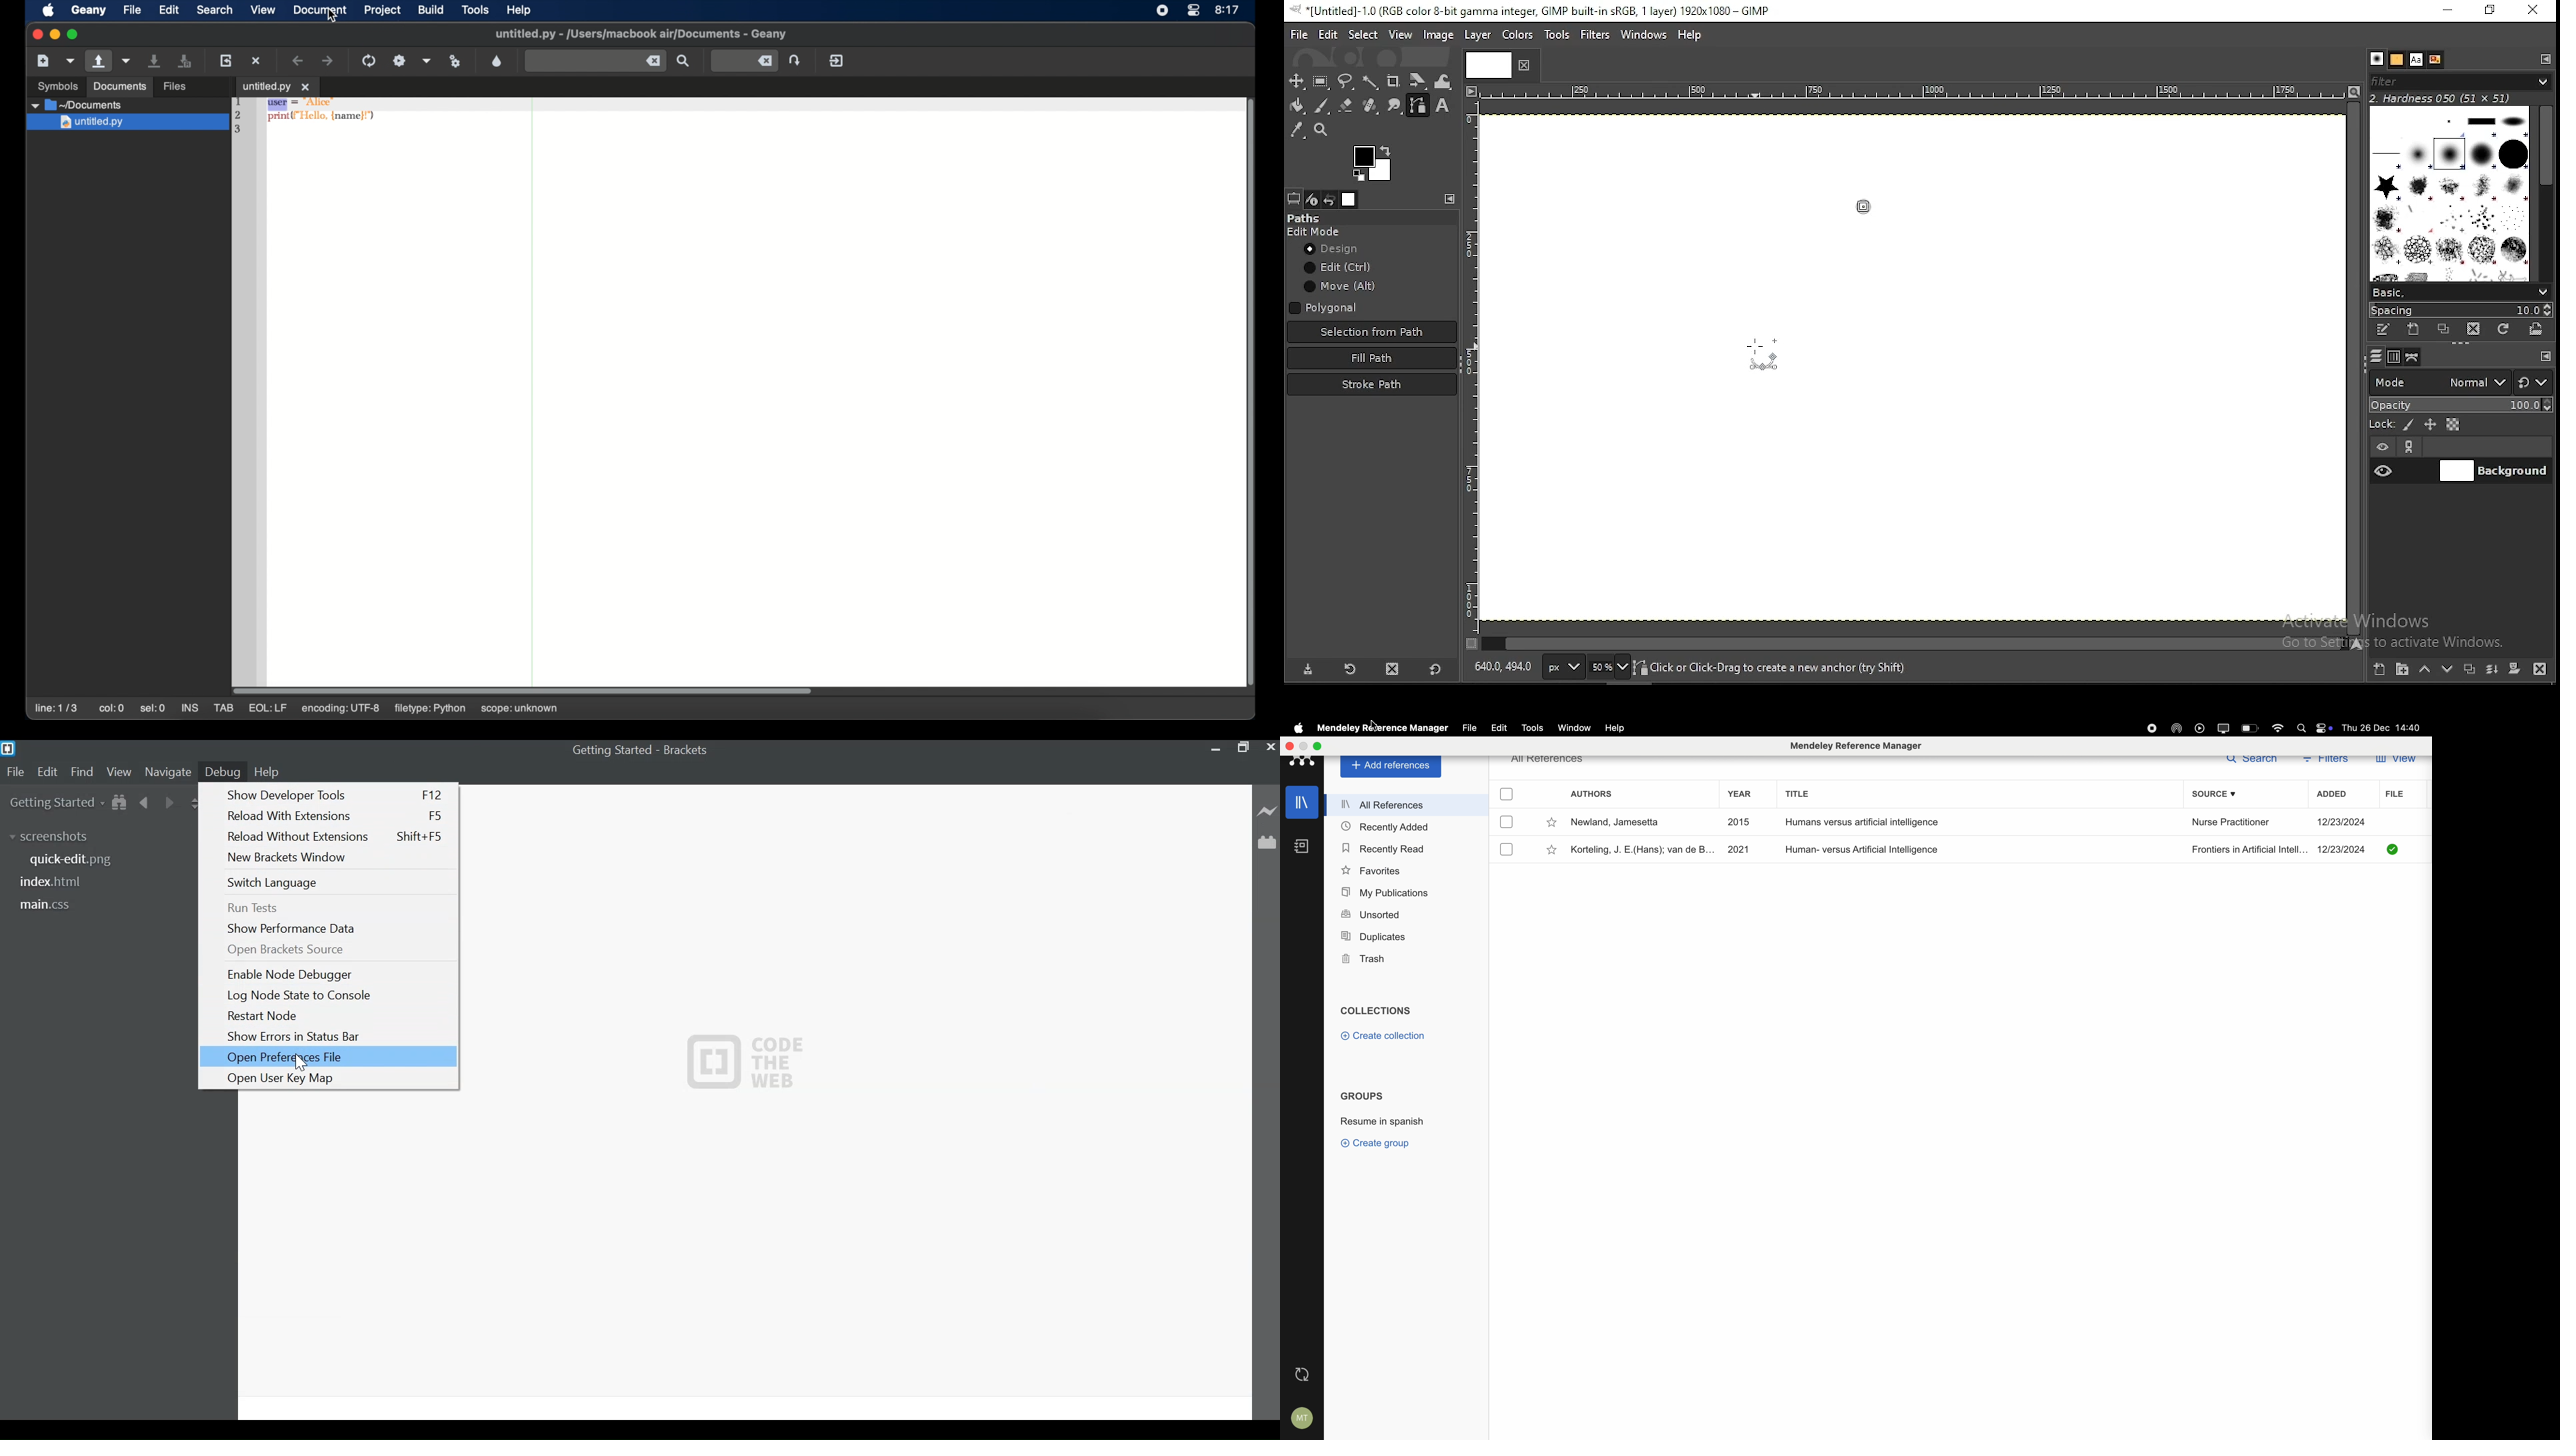 This screenshot has width=2576, height=1456. What do you see at coordinates (1616, 727) in the screenshot?
I see `help` at bounding box center [1616, 727].